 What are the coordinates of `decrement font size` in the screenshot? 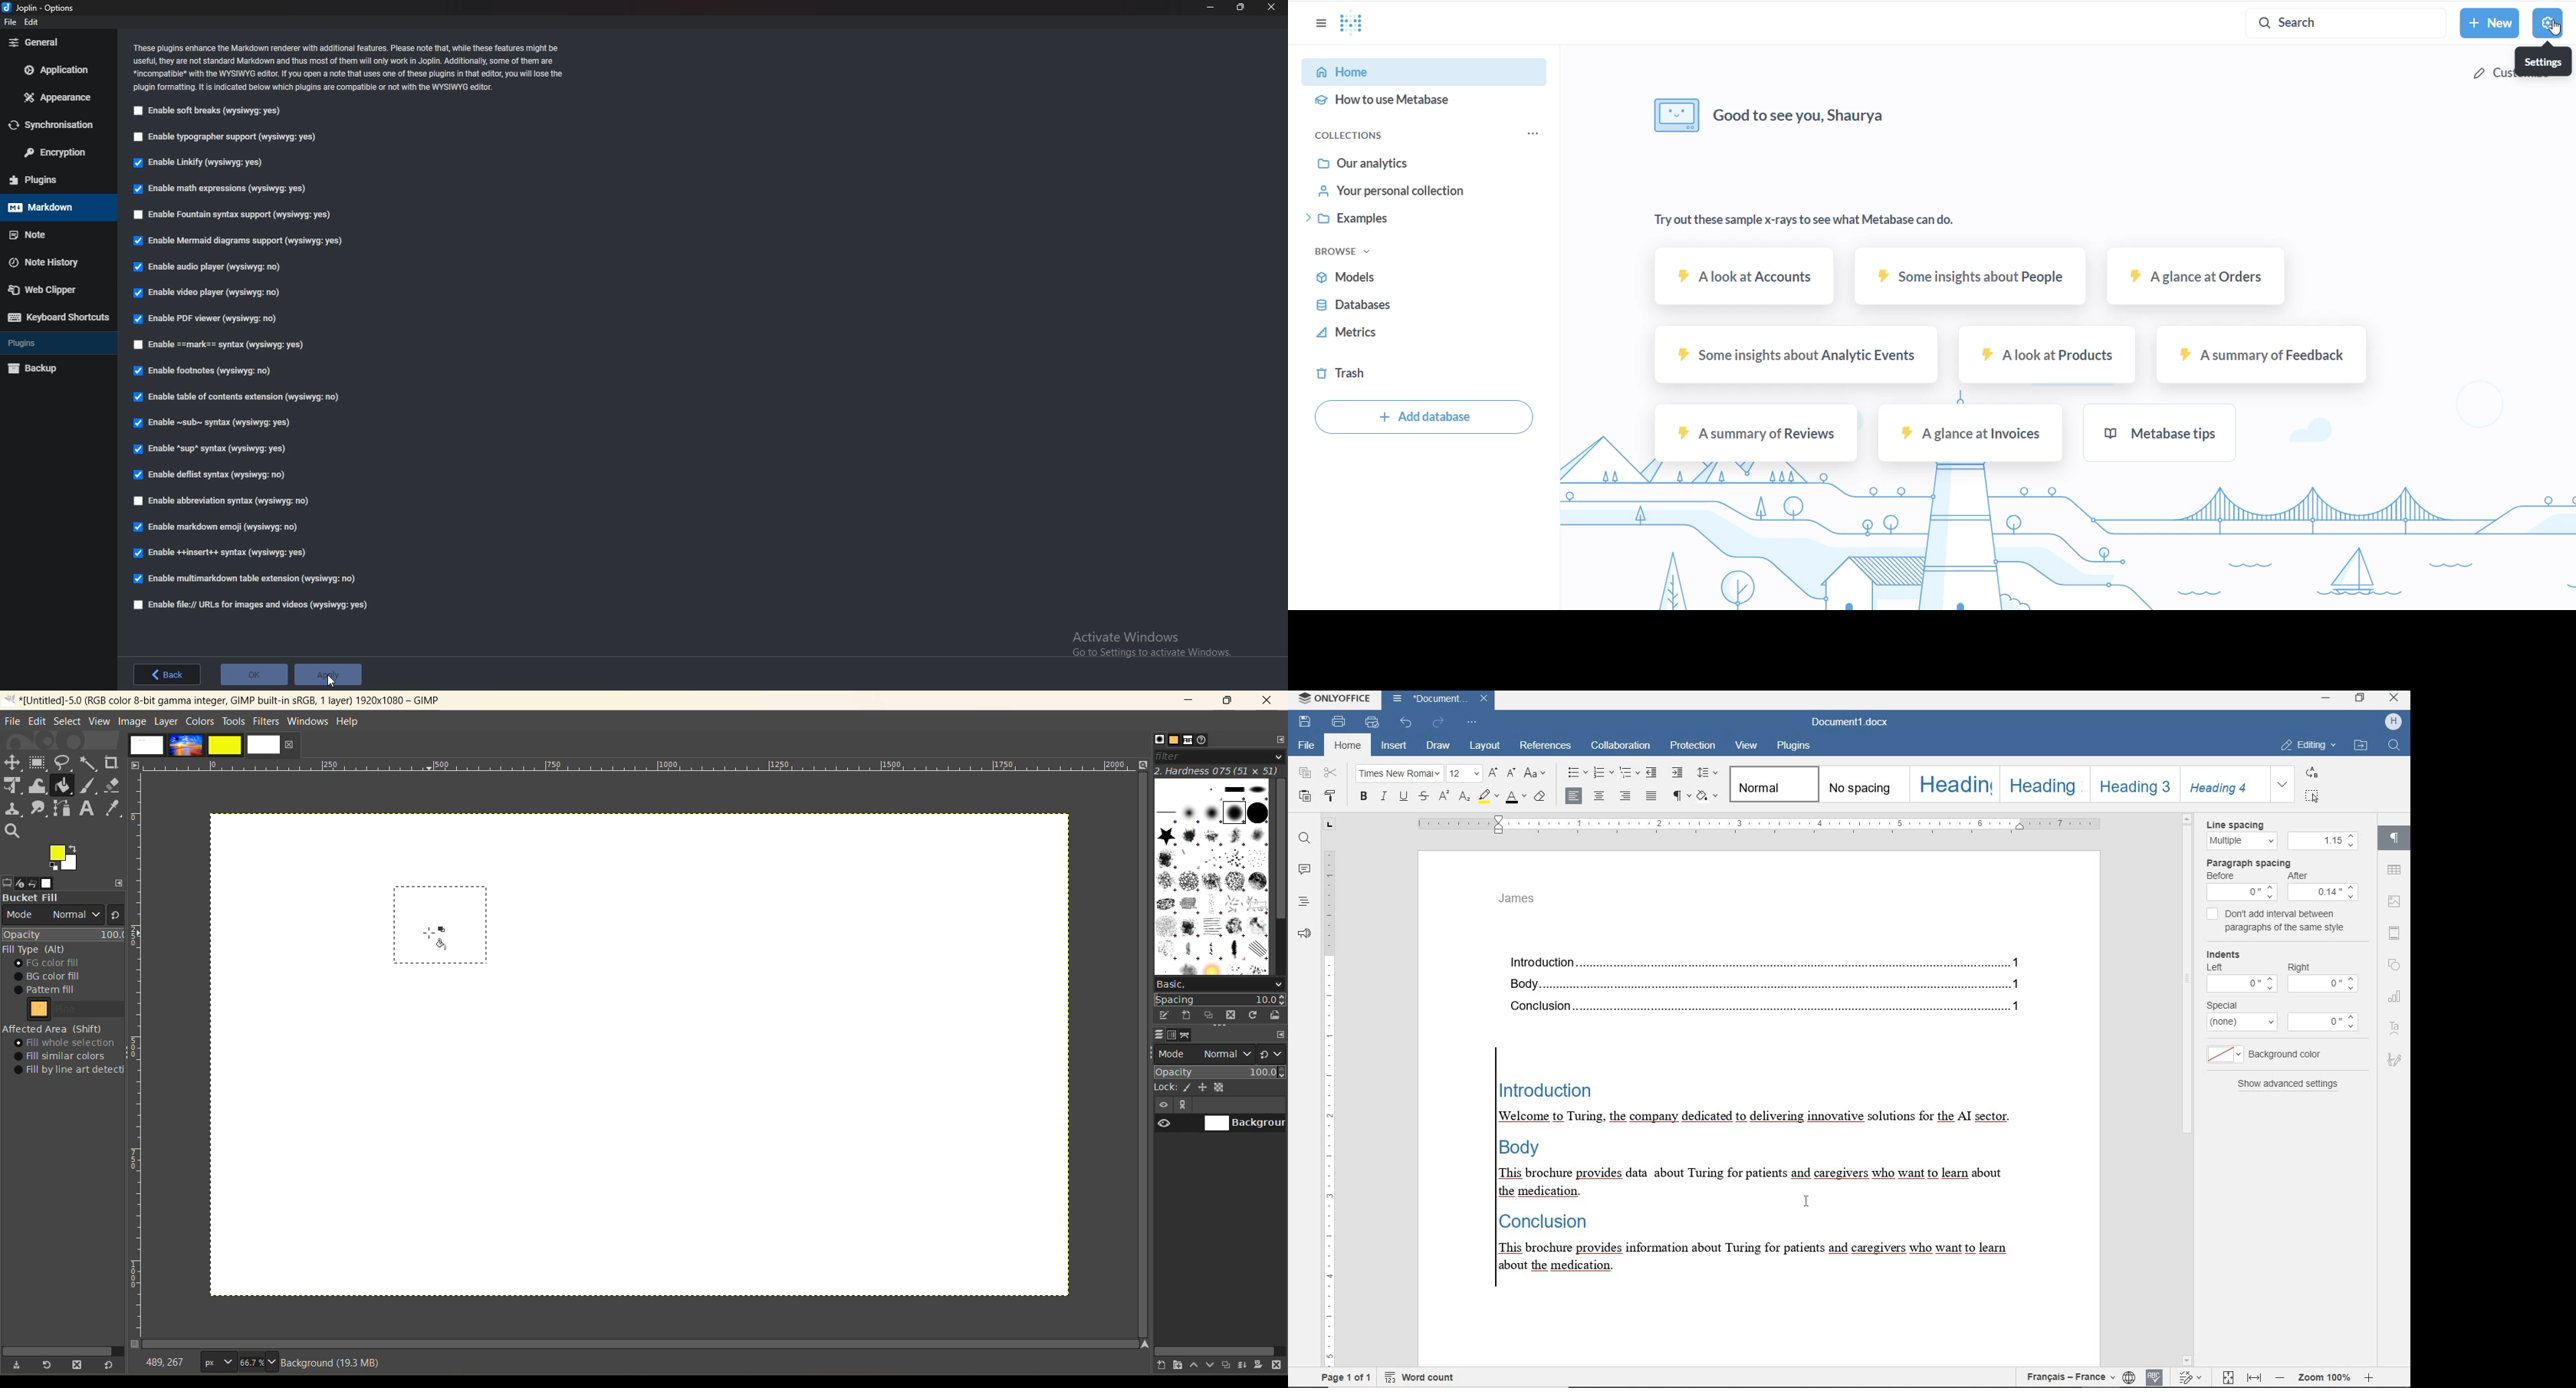 It's located at (1513, 774).